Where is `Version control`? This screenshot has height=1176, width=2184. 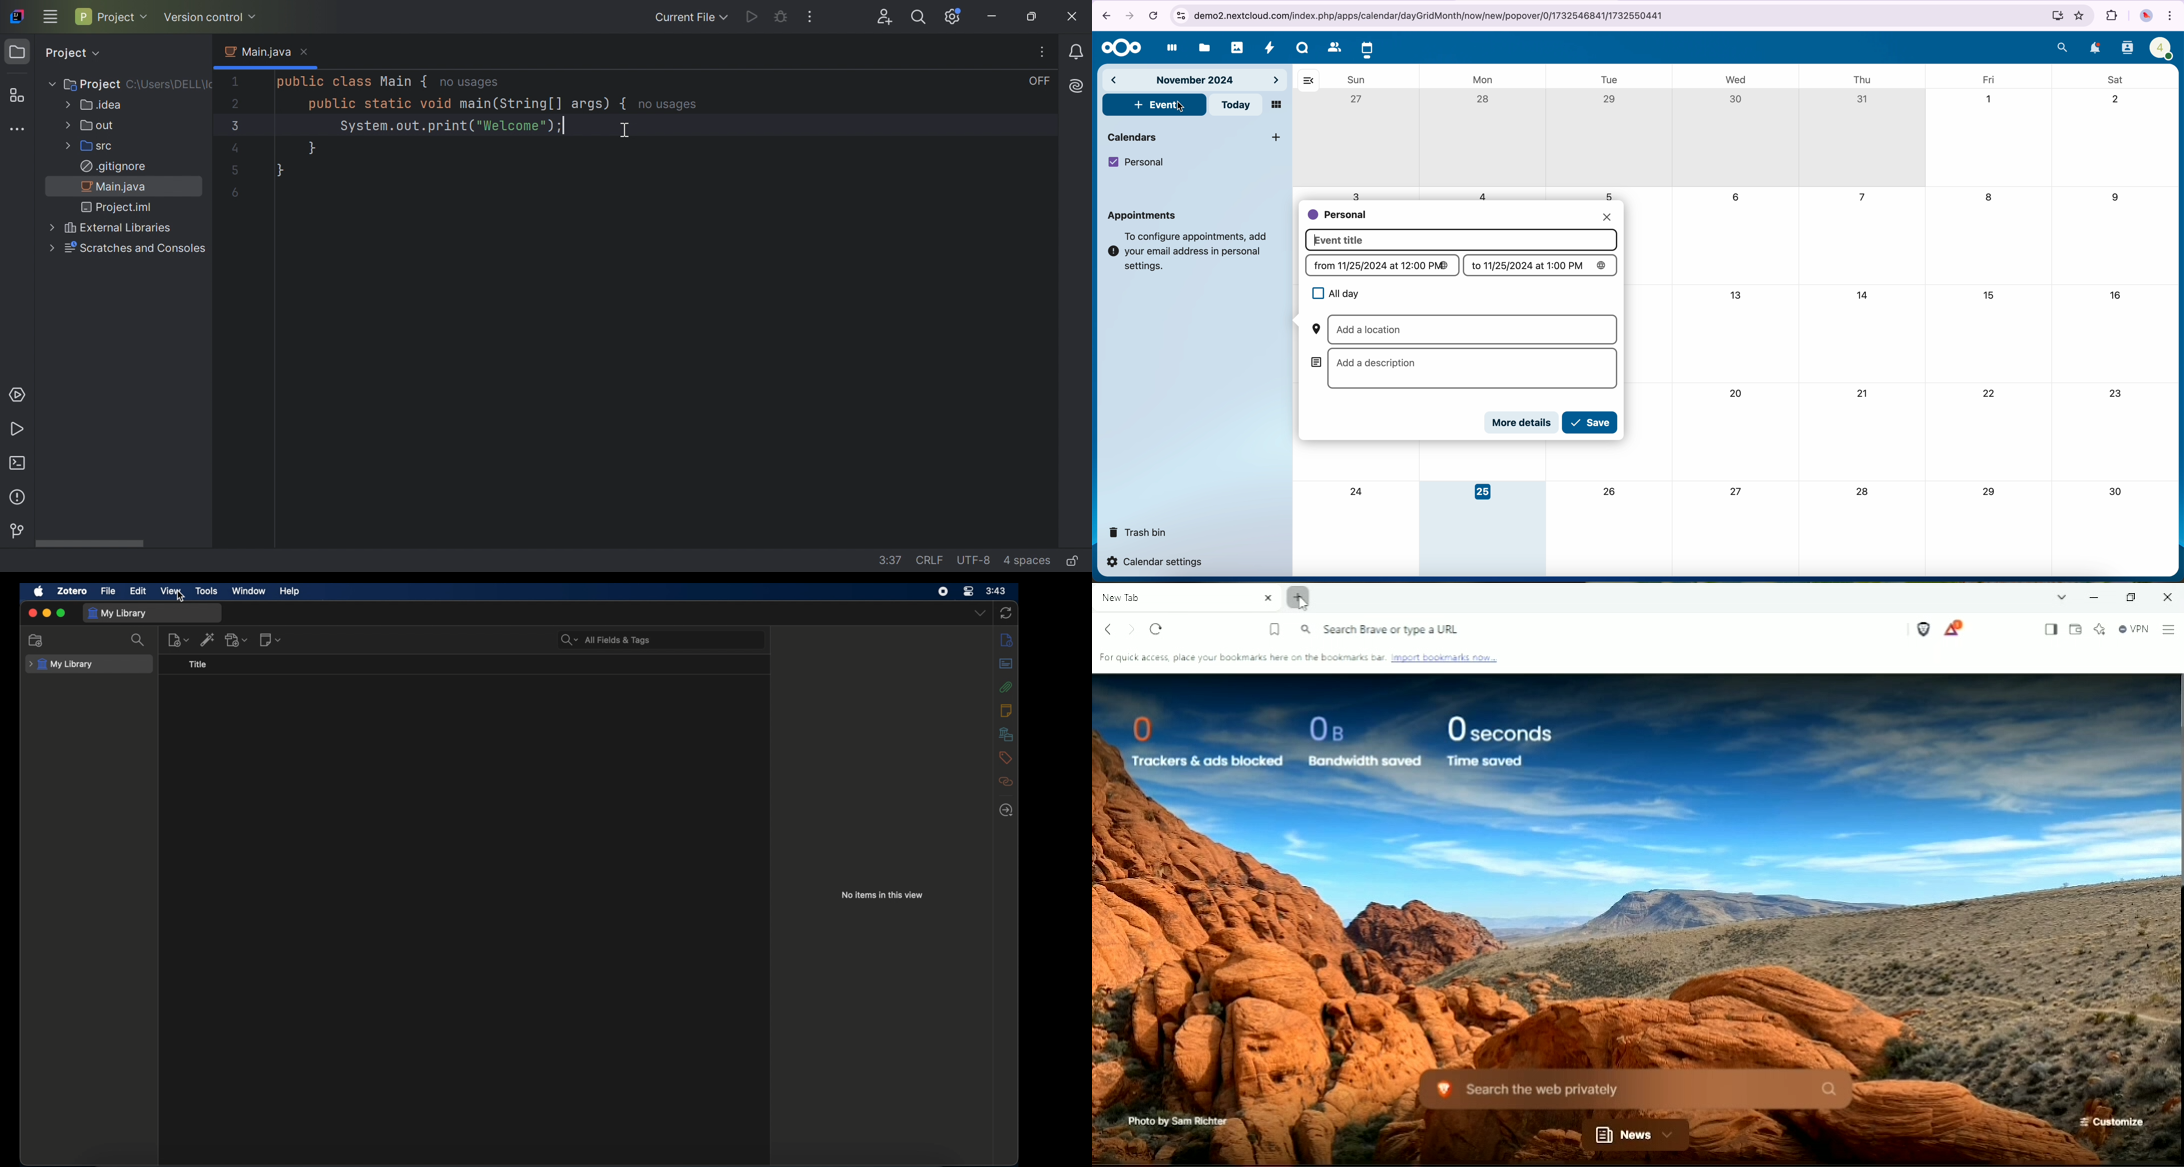
Version control is located at coordinates (210, 17).